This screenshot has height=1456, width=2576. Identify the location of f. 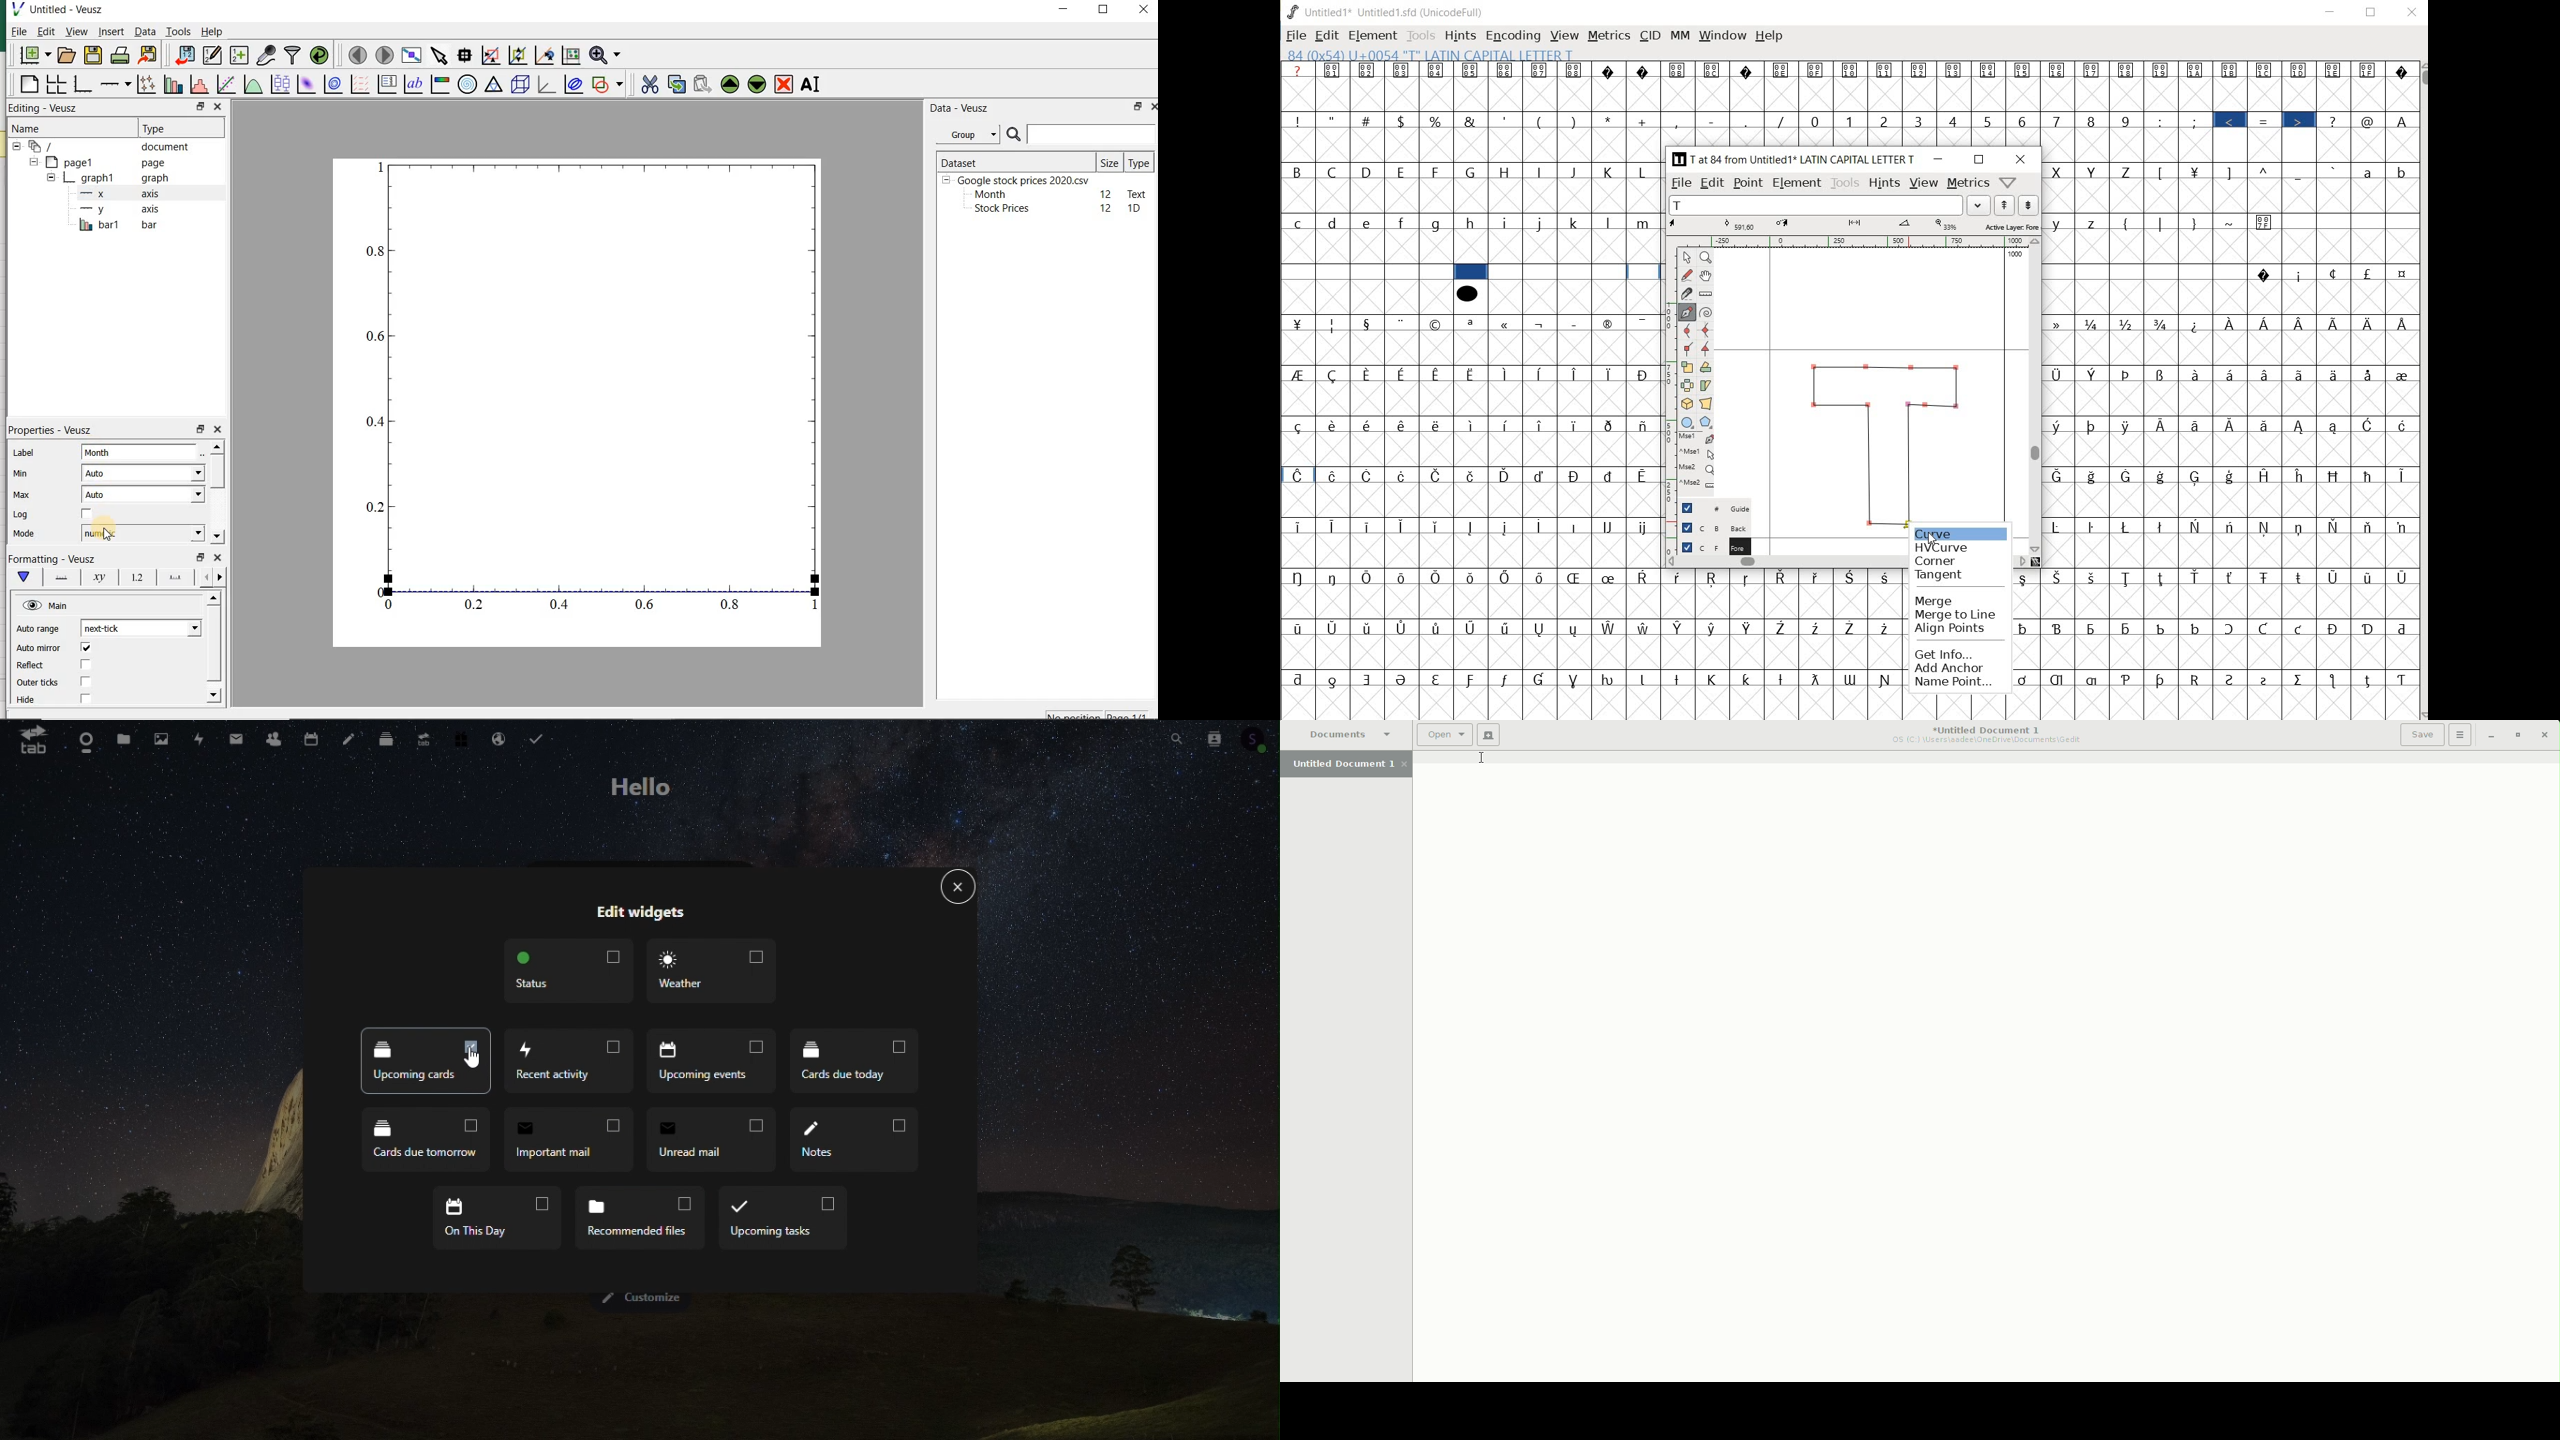
(1403, 223).